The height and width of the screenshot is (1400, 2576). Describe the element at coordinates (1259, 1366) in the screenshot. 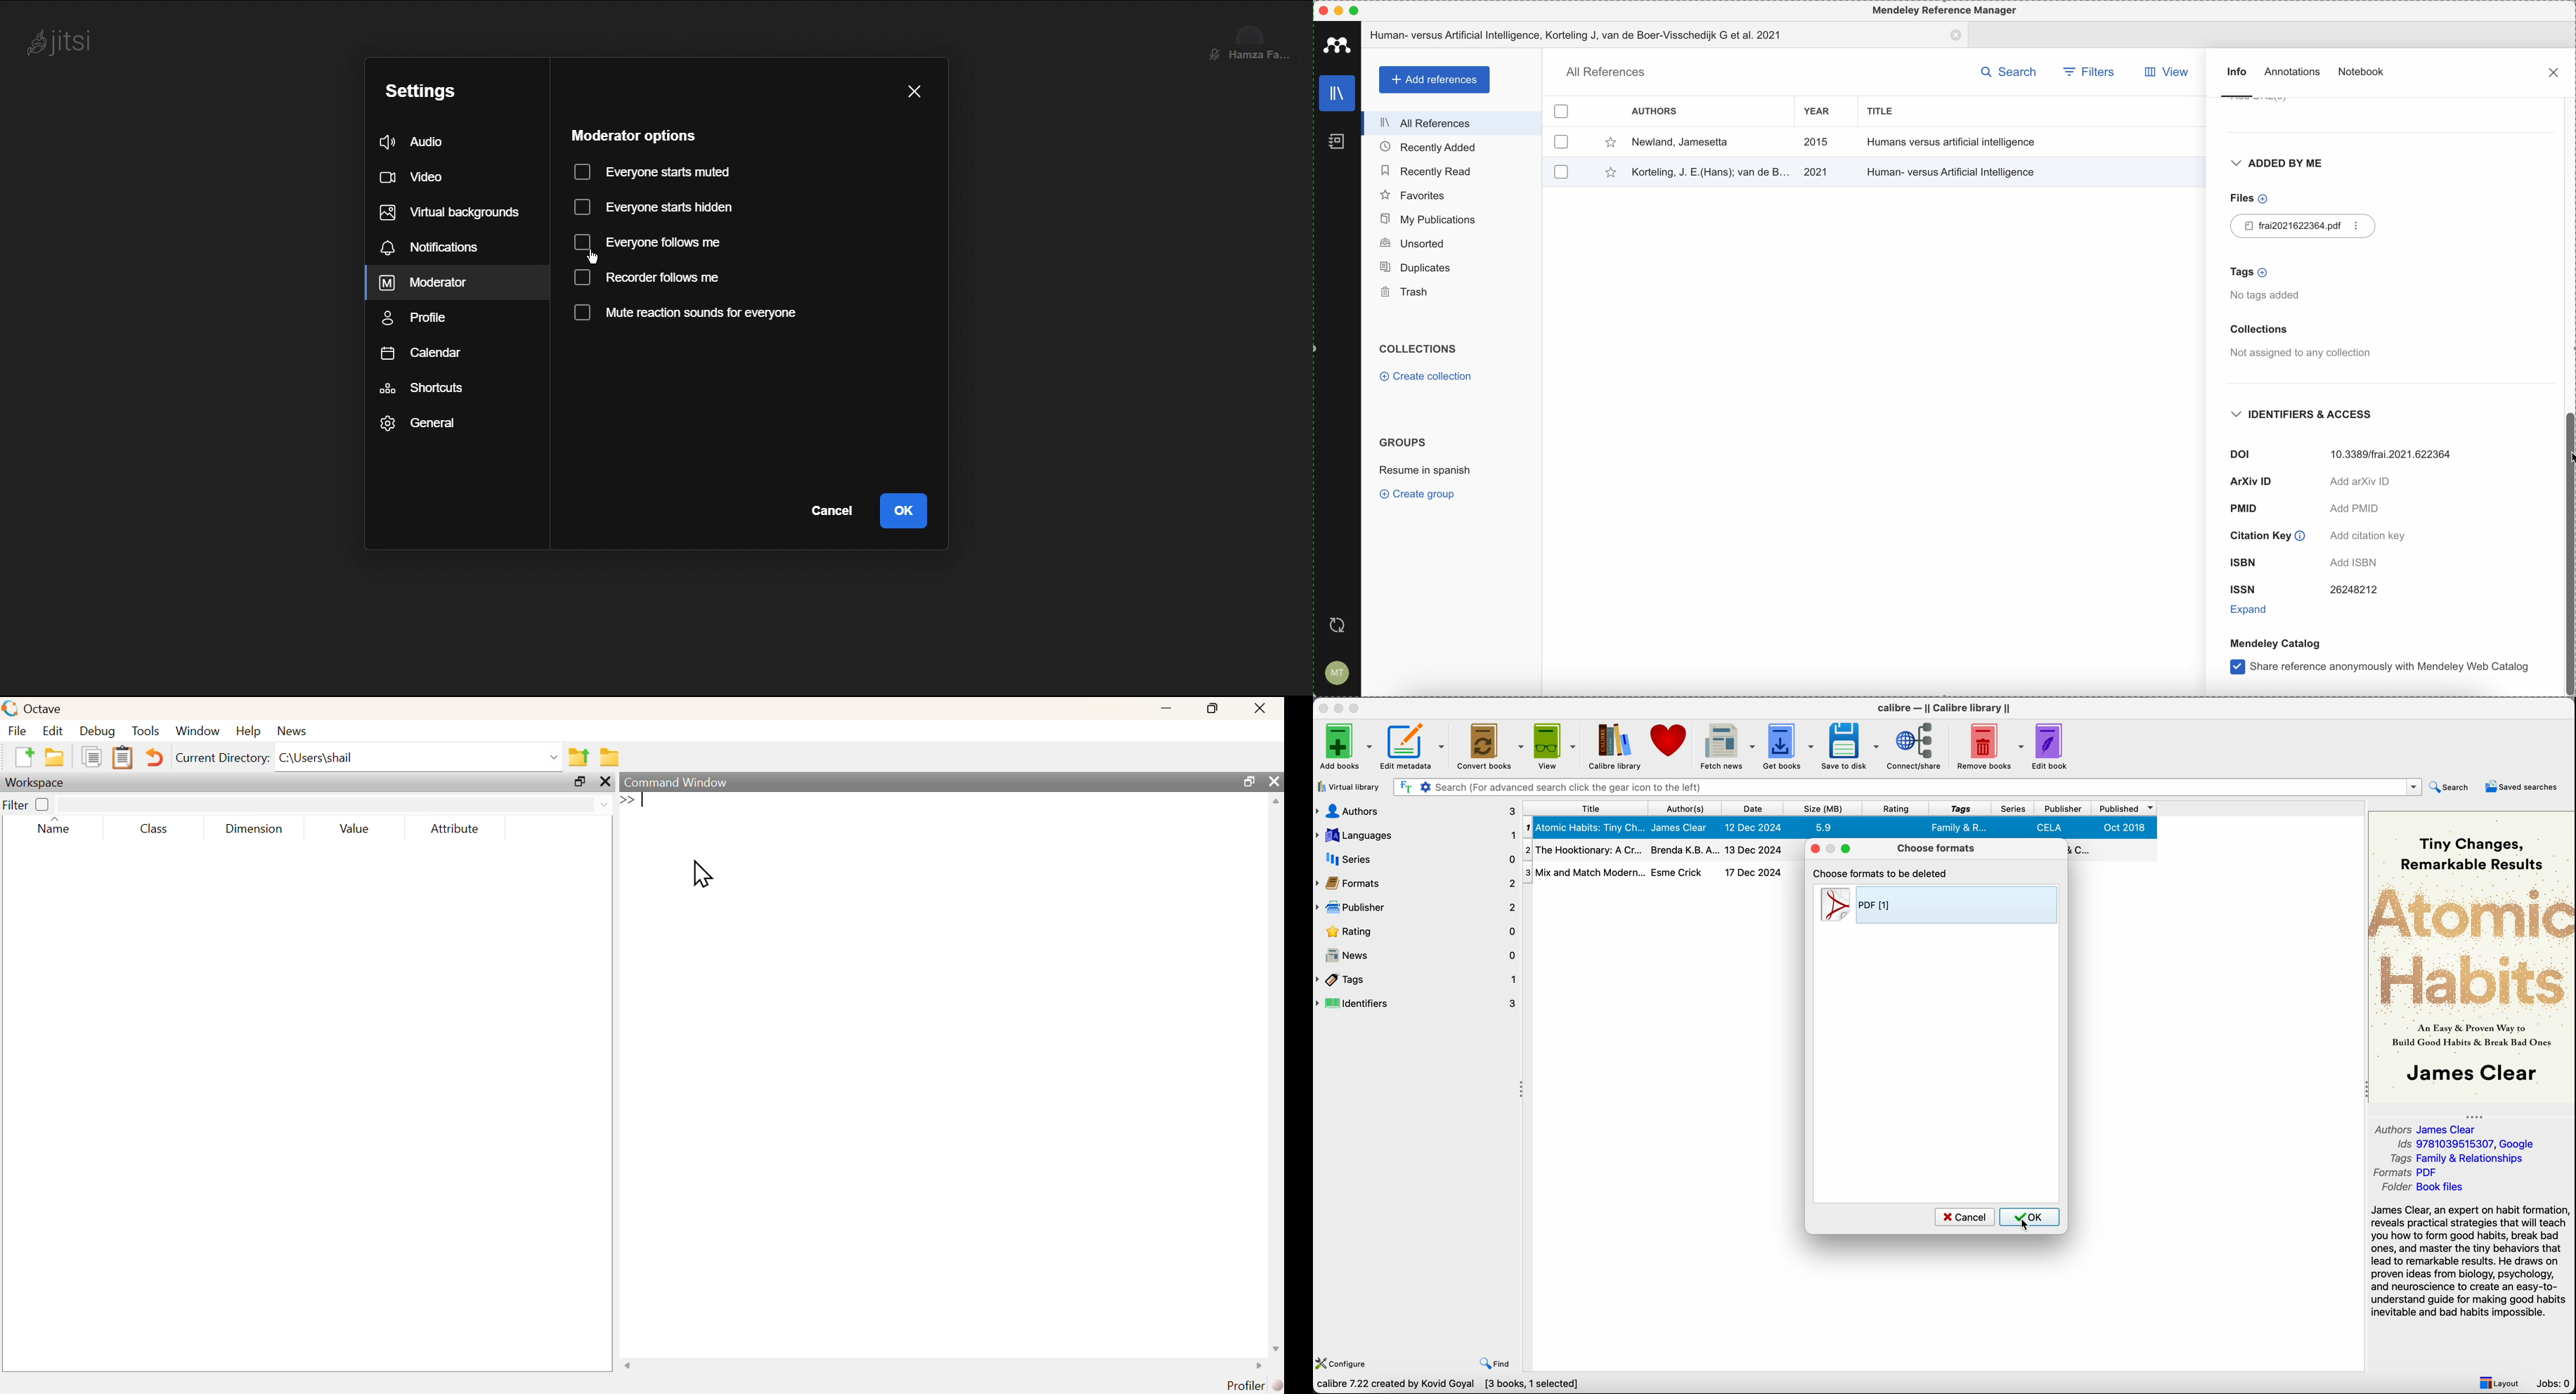

I see `scroll right` at that location.